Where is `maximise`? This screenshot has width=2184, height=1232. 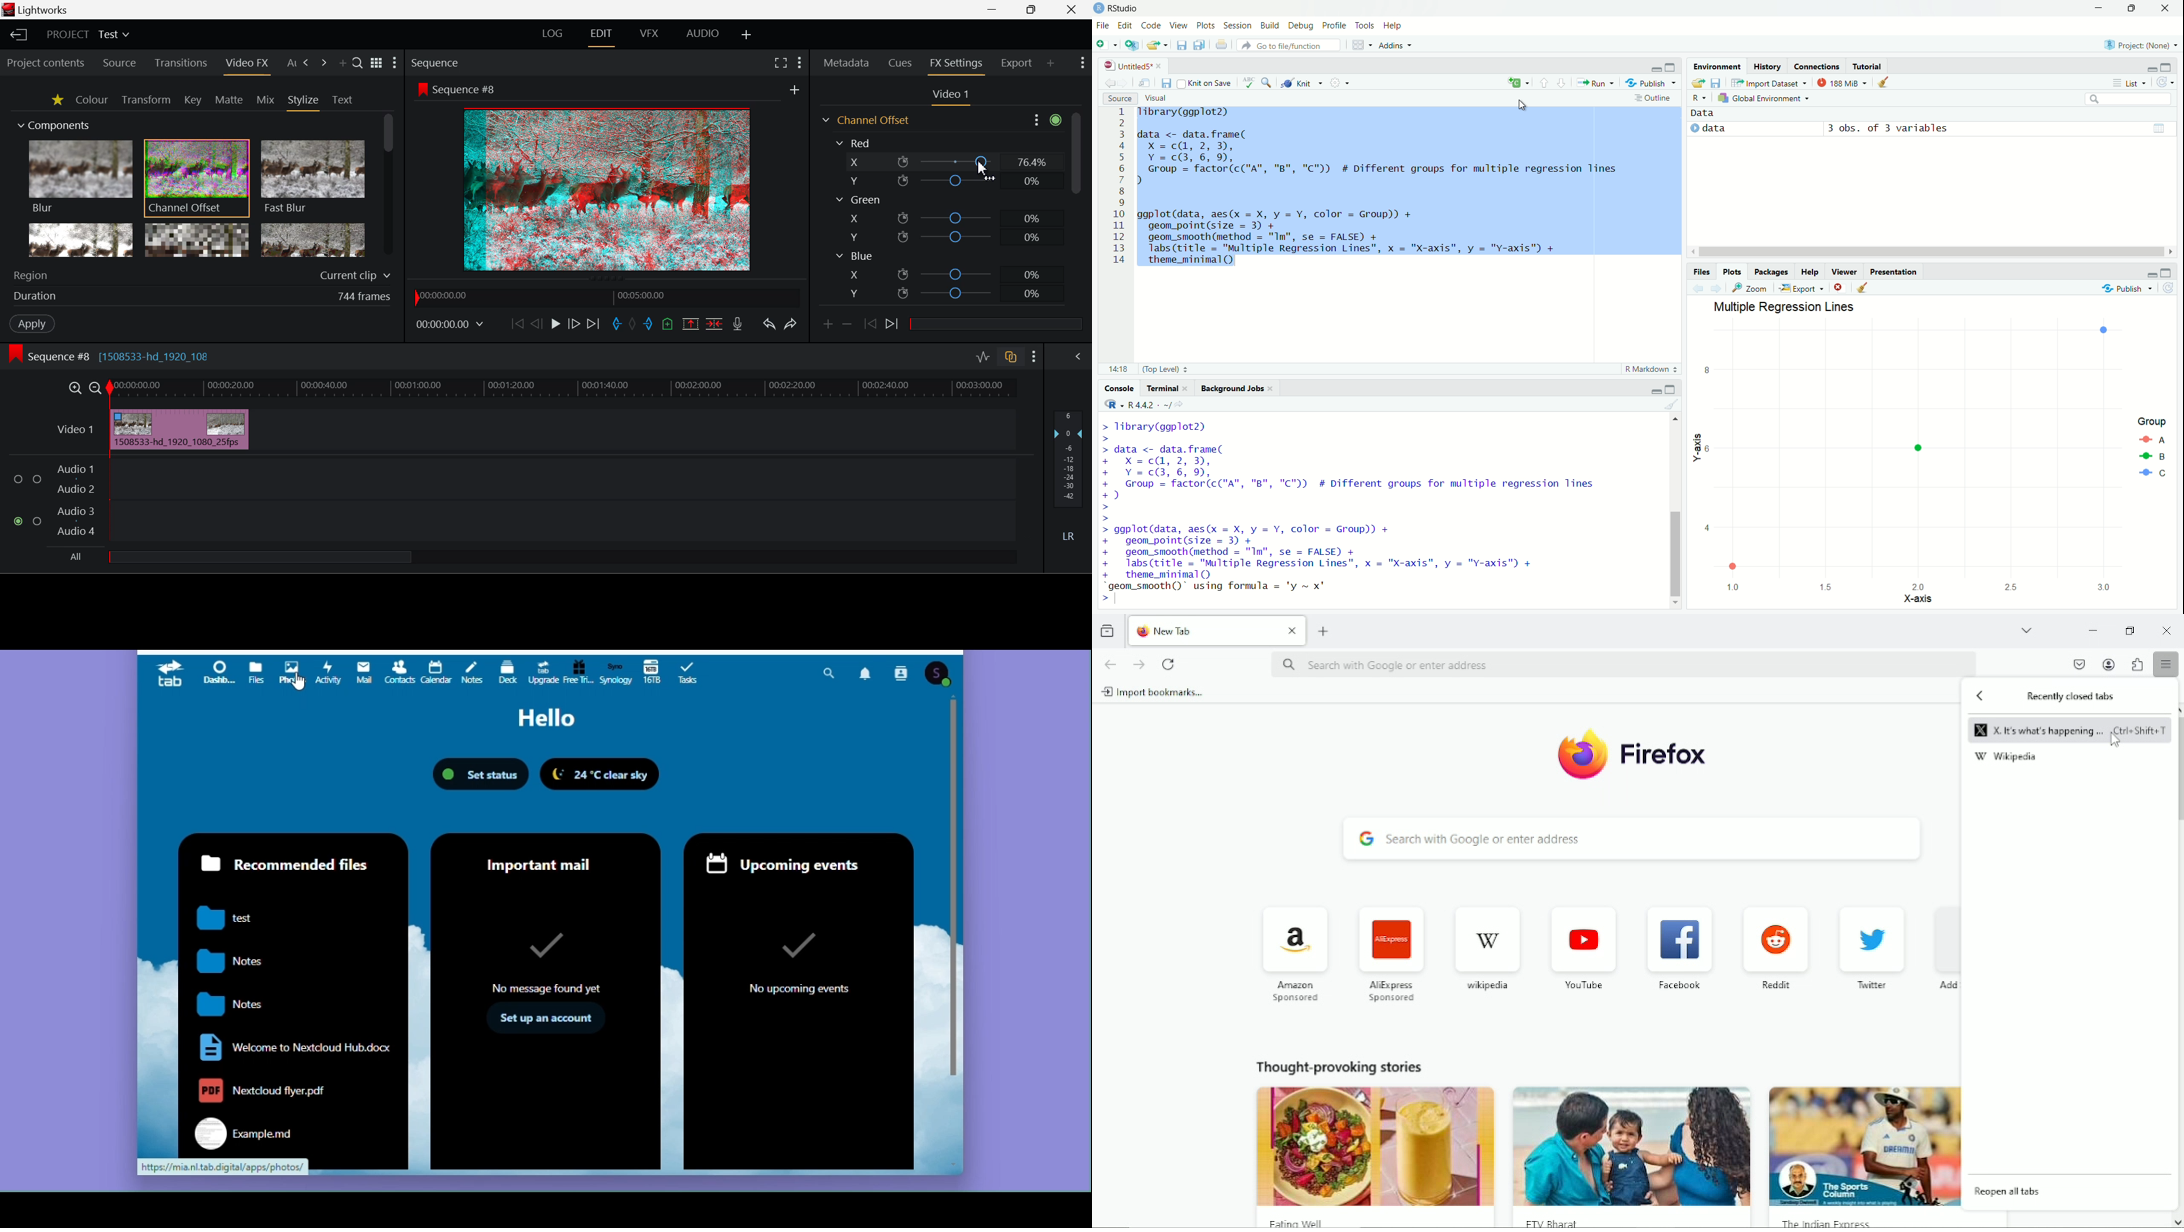
maximise is located at coordinates (2171, 68).